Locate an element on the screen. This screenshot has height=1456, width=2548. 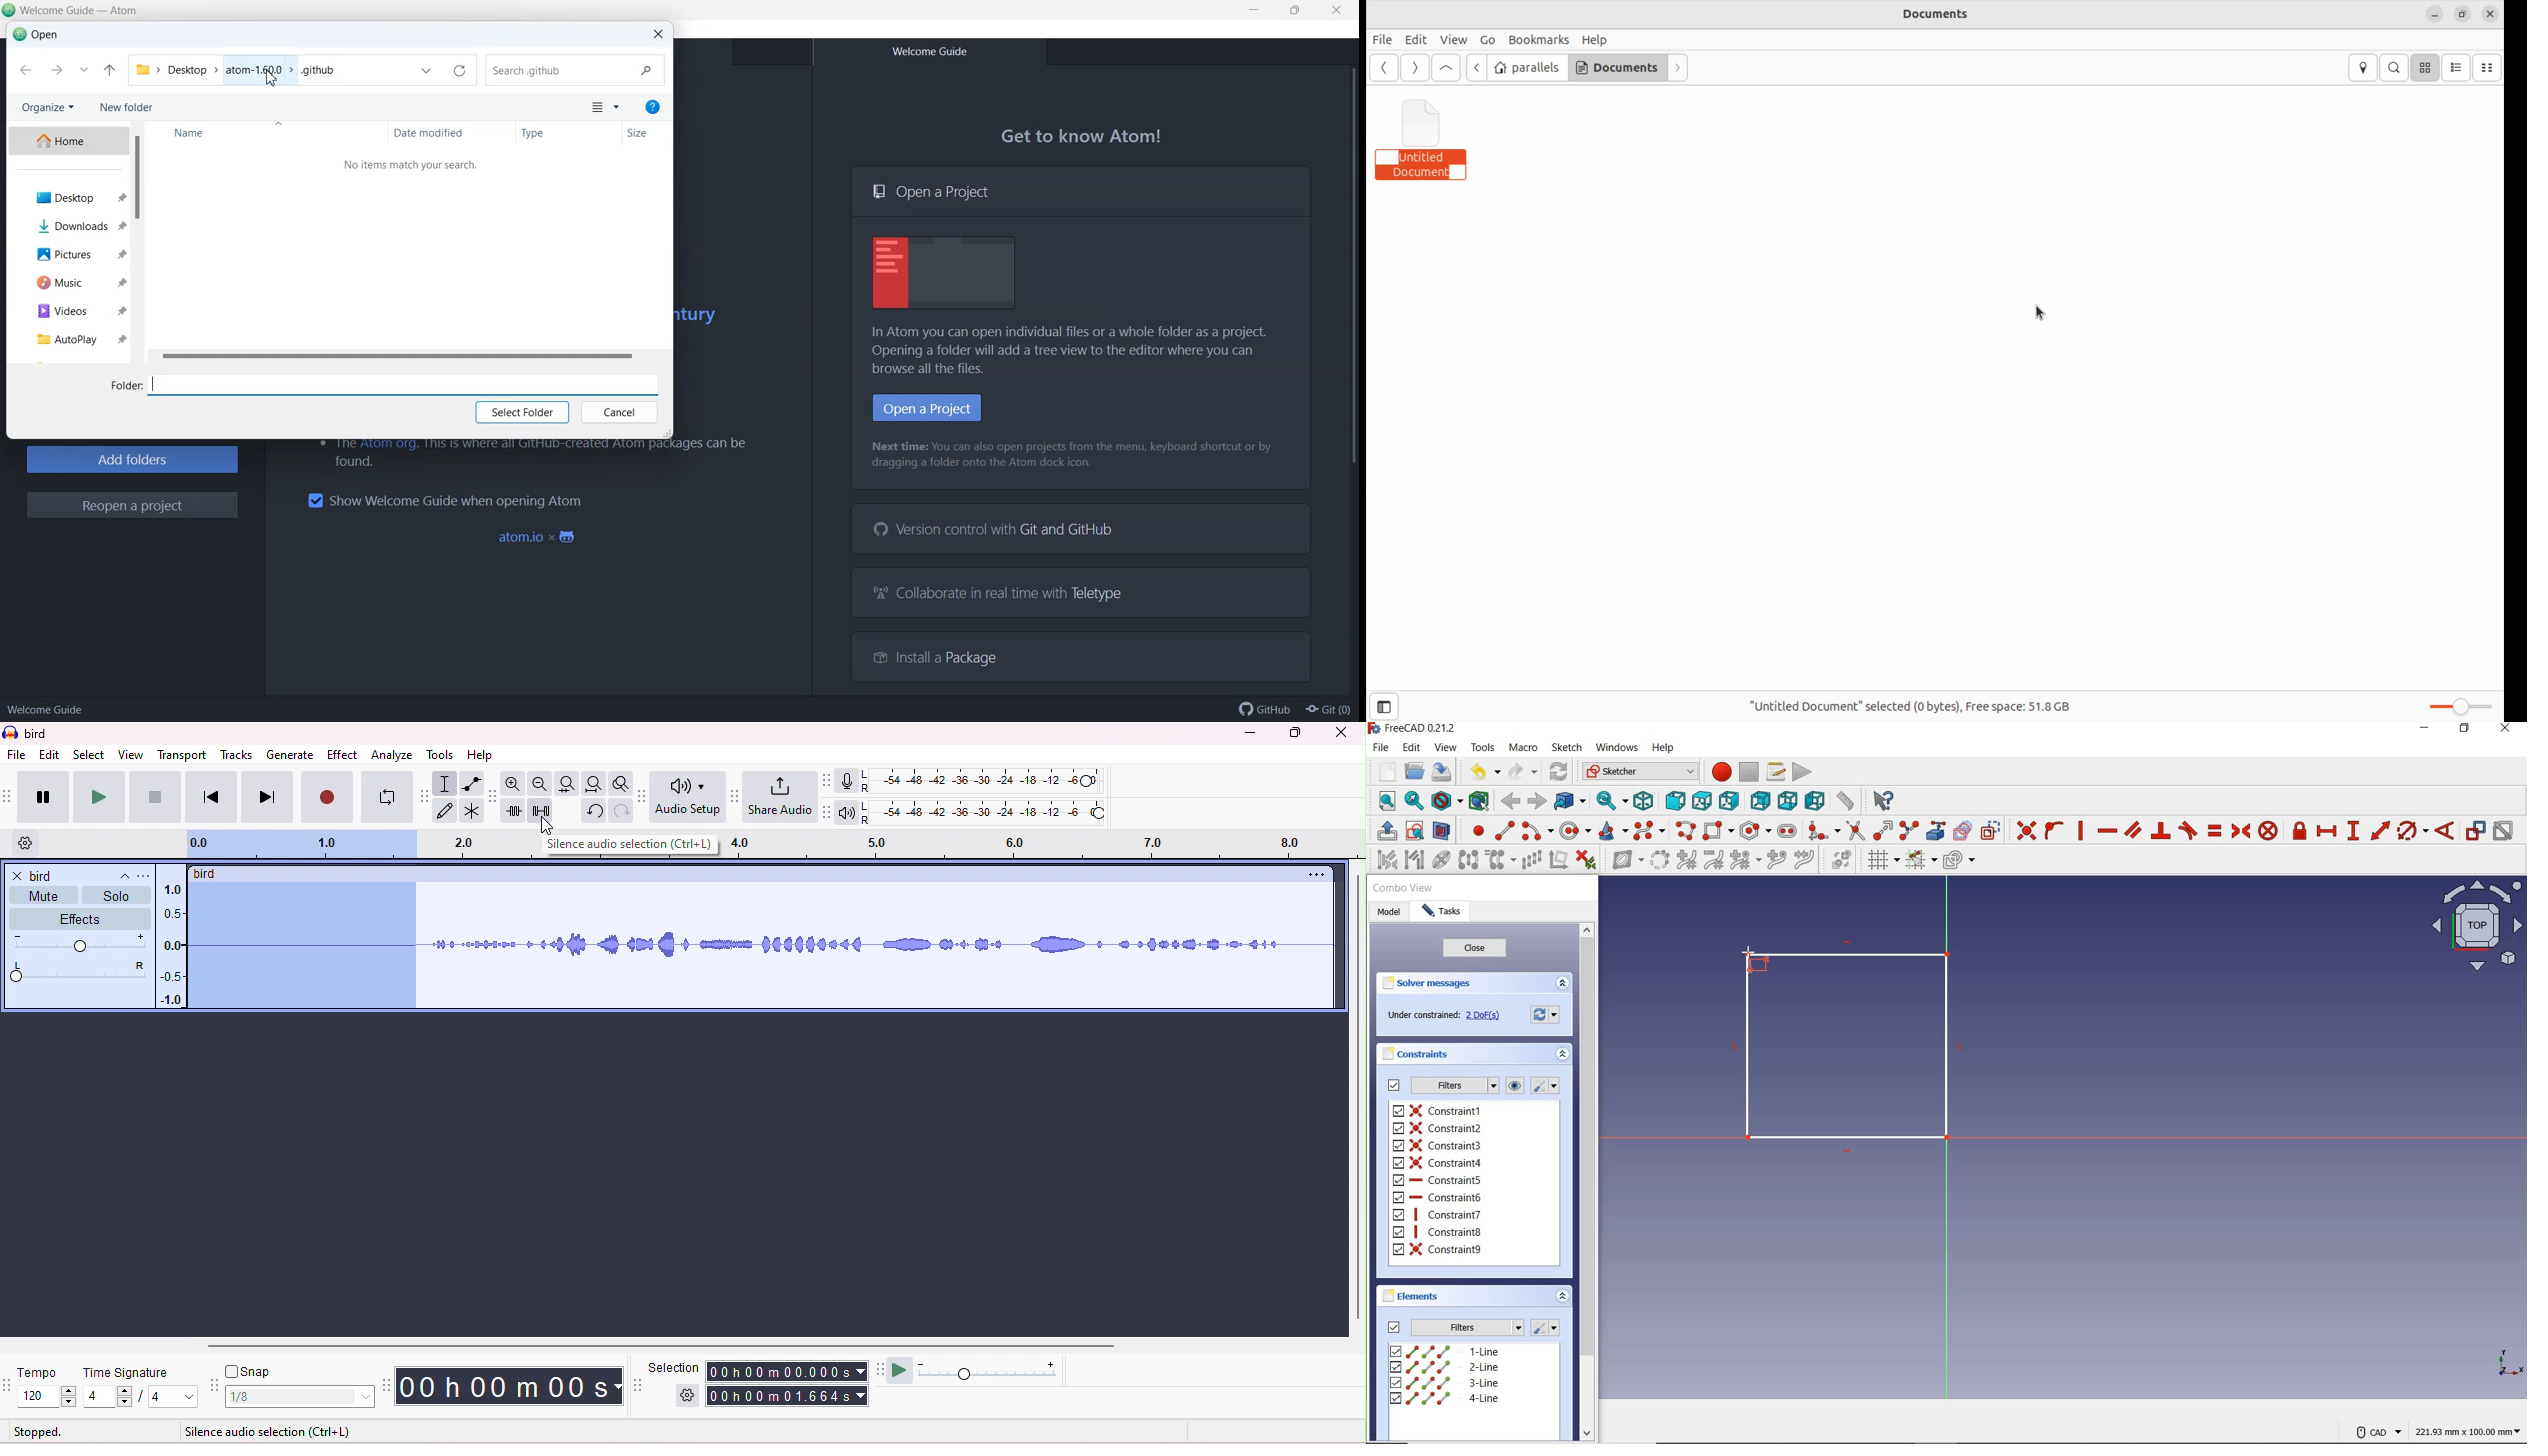
Install a Package is located at coordinates (927, 655).